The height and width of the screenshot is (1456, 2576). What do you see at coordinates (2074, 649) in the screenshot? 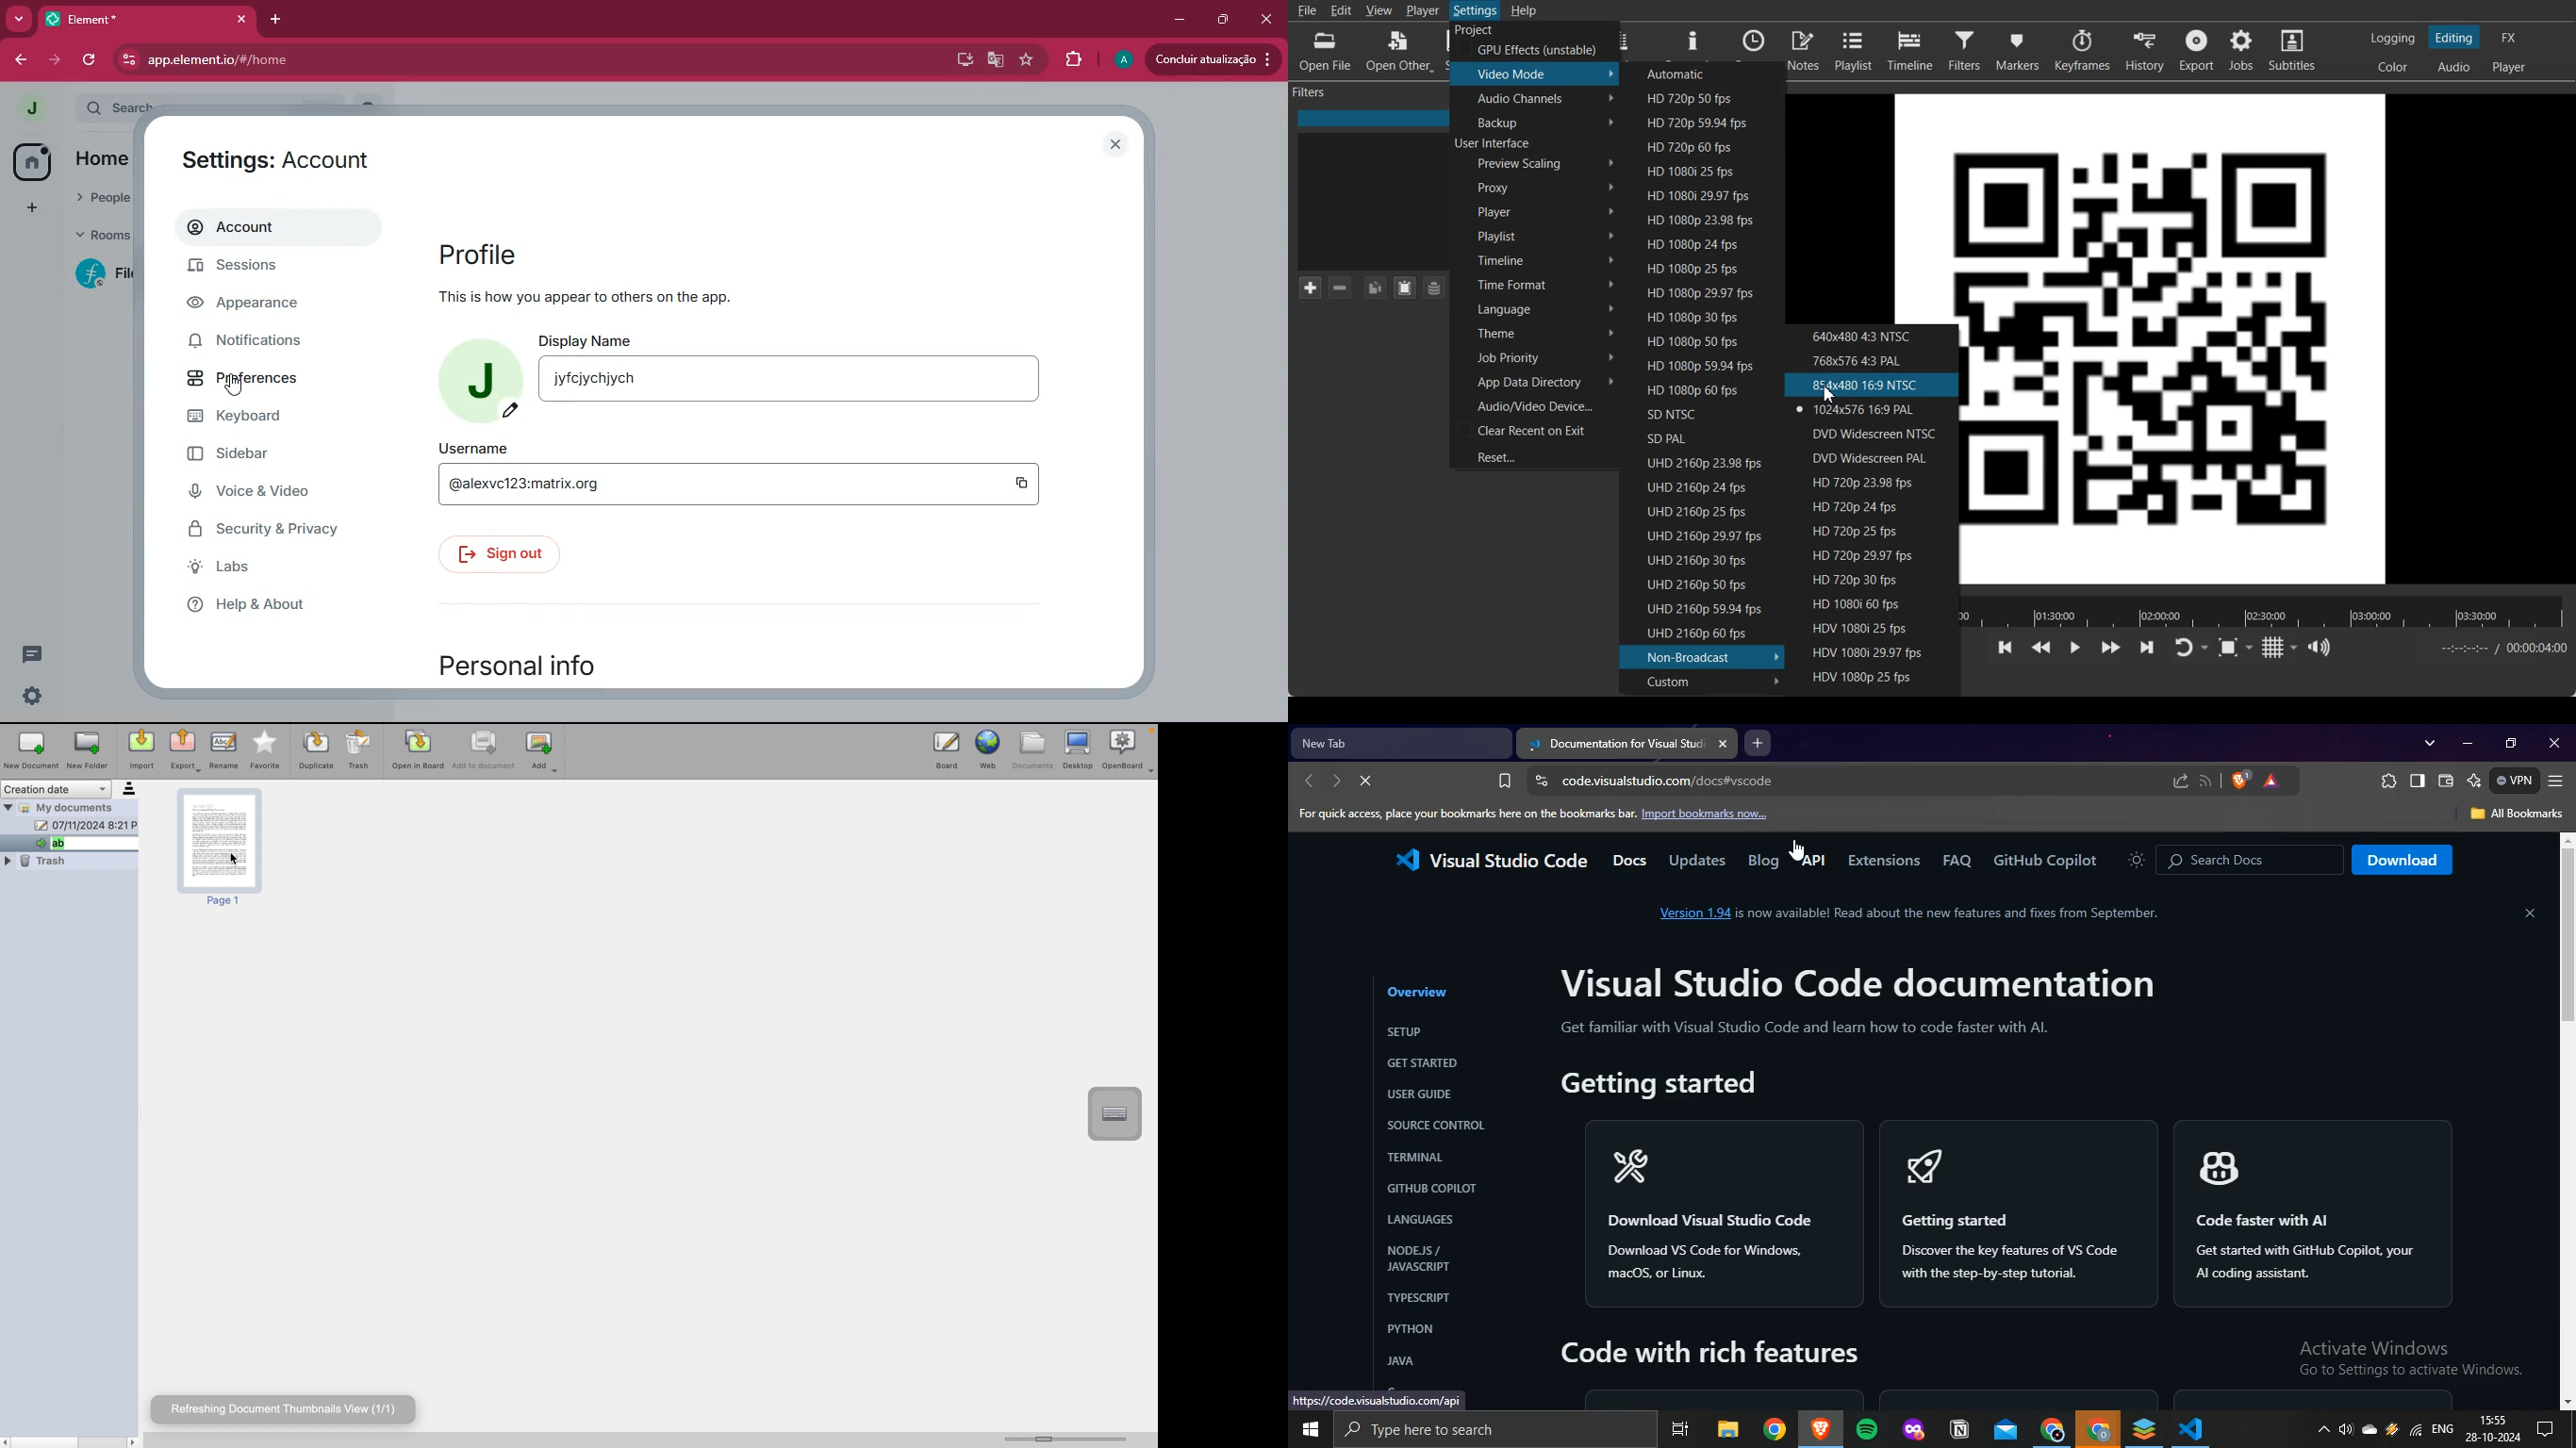
I see `Toggle paly or pause` at bounding box center [2074, 649].